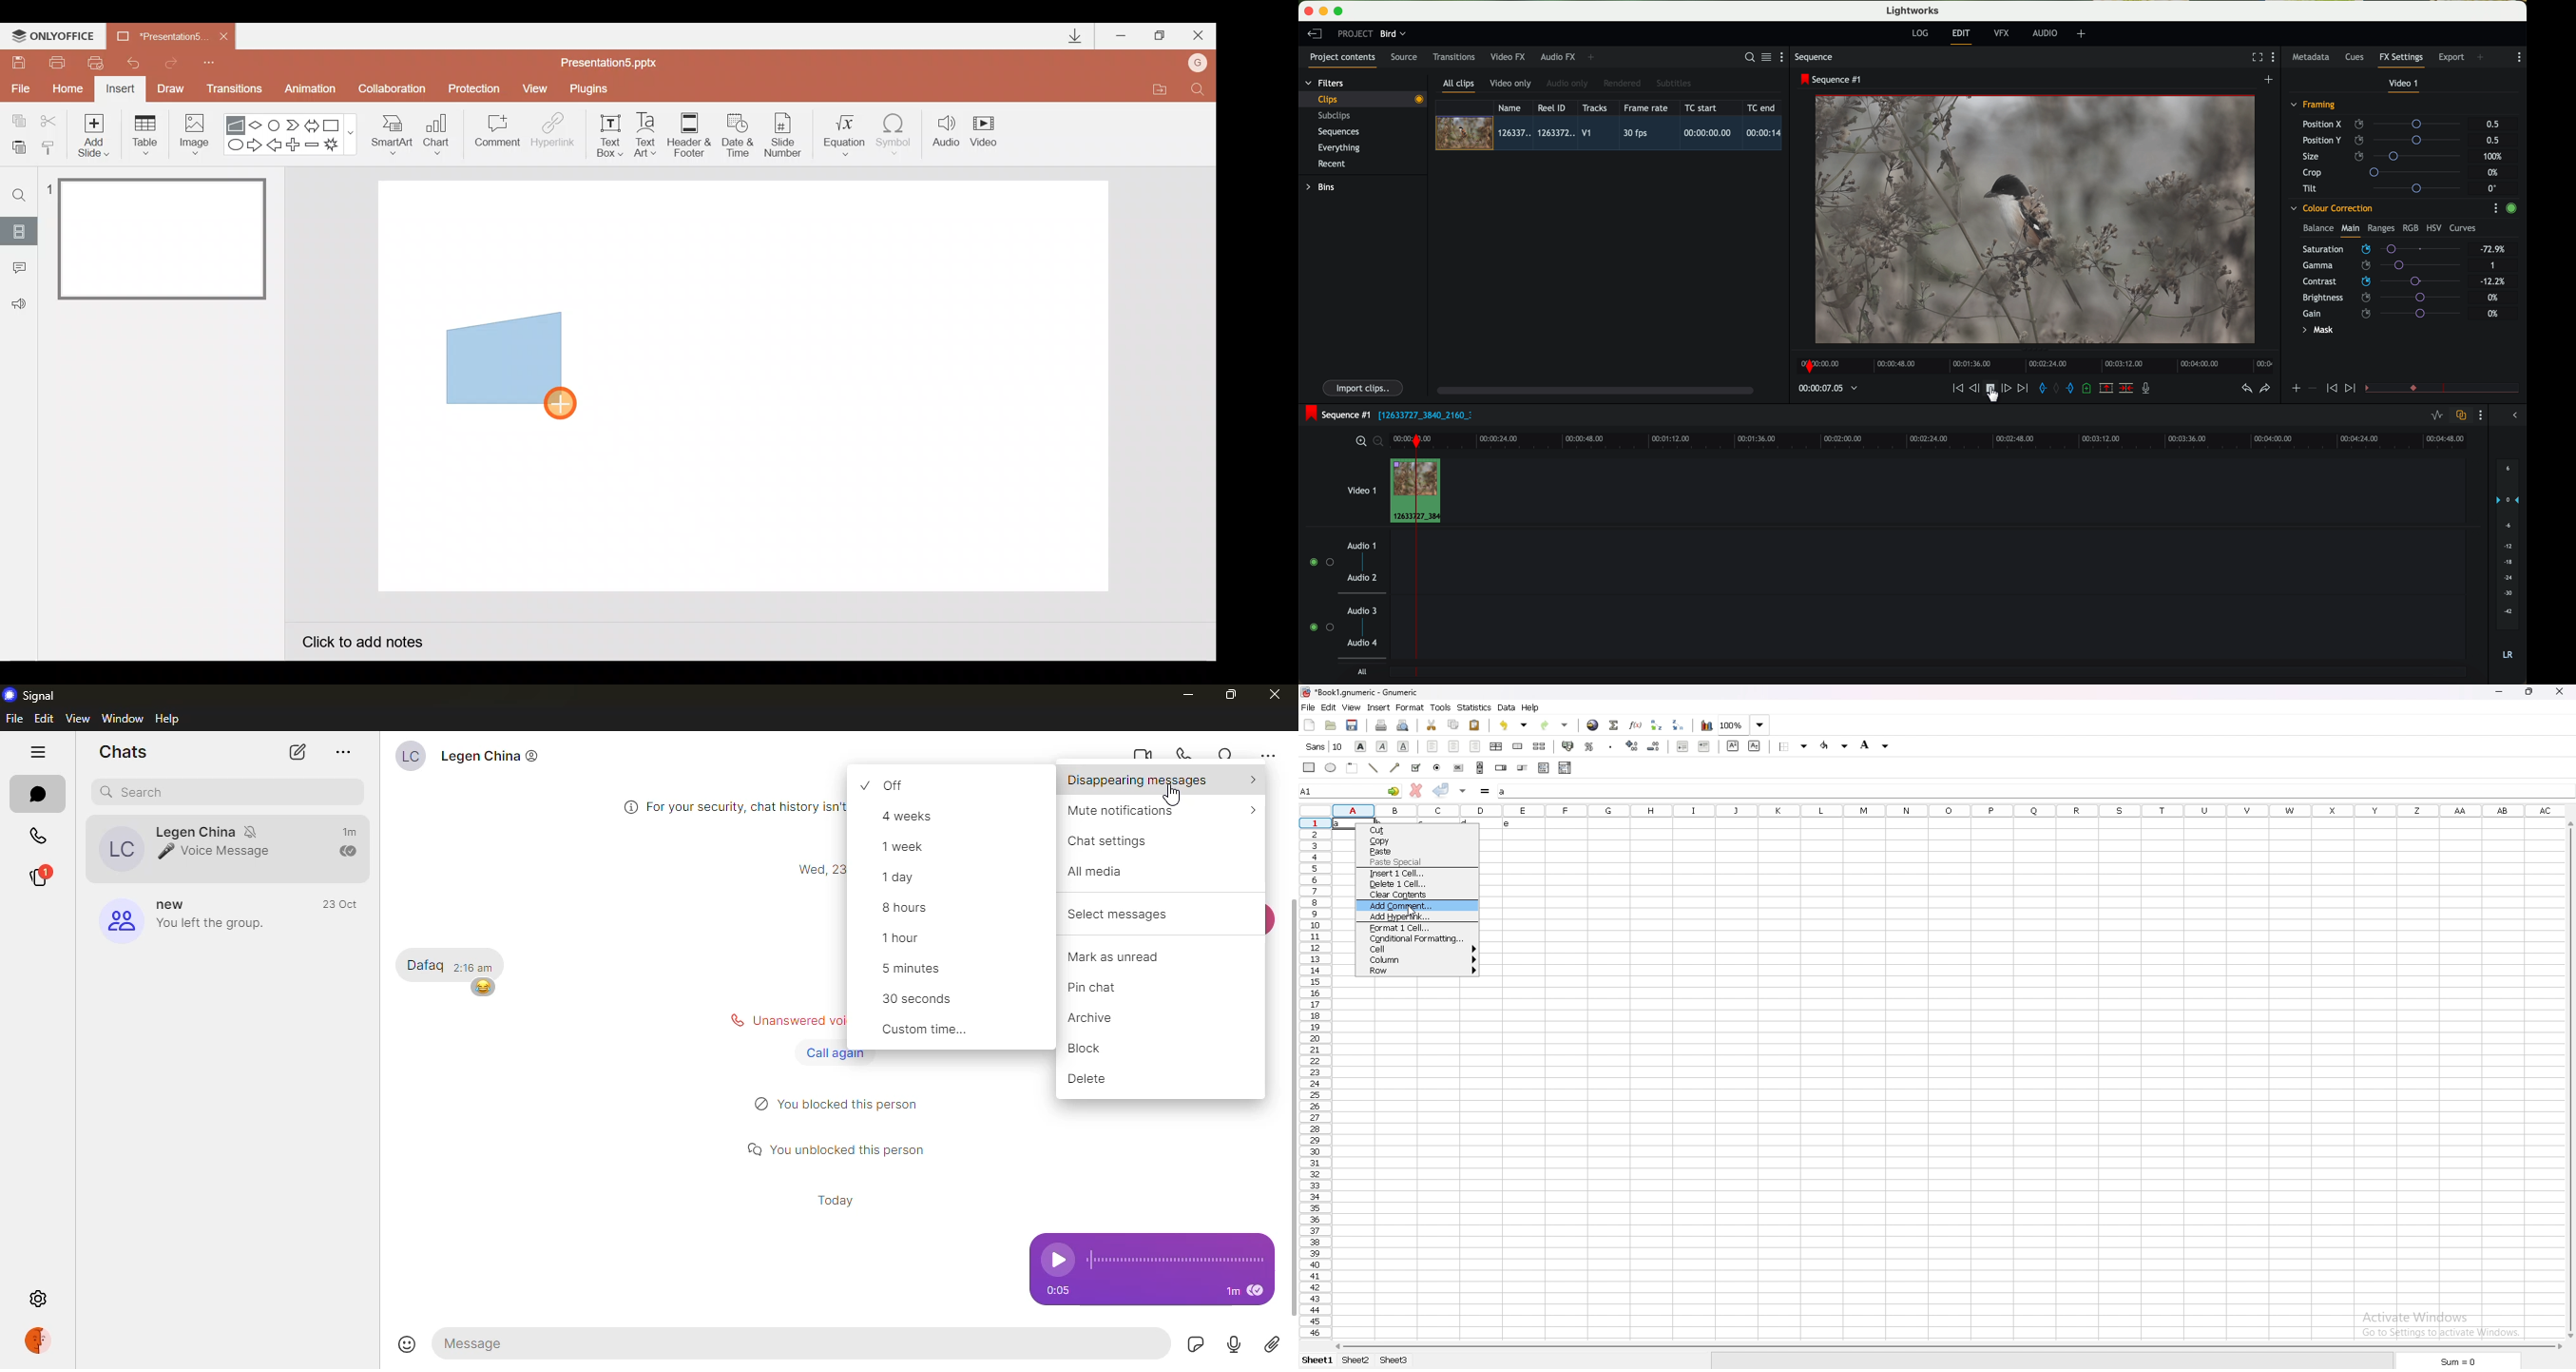 This screenshot has width=2576, height=1372. Describe the element at coordinates (340, 904) in the screenshot. I see `time` at that location.